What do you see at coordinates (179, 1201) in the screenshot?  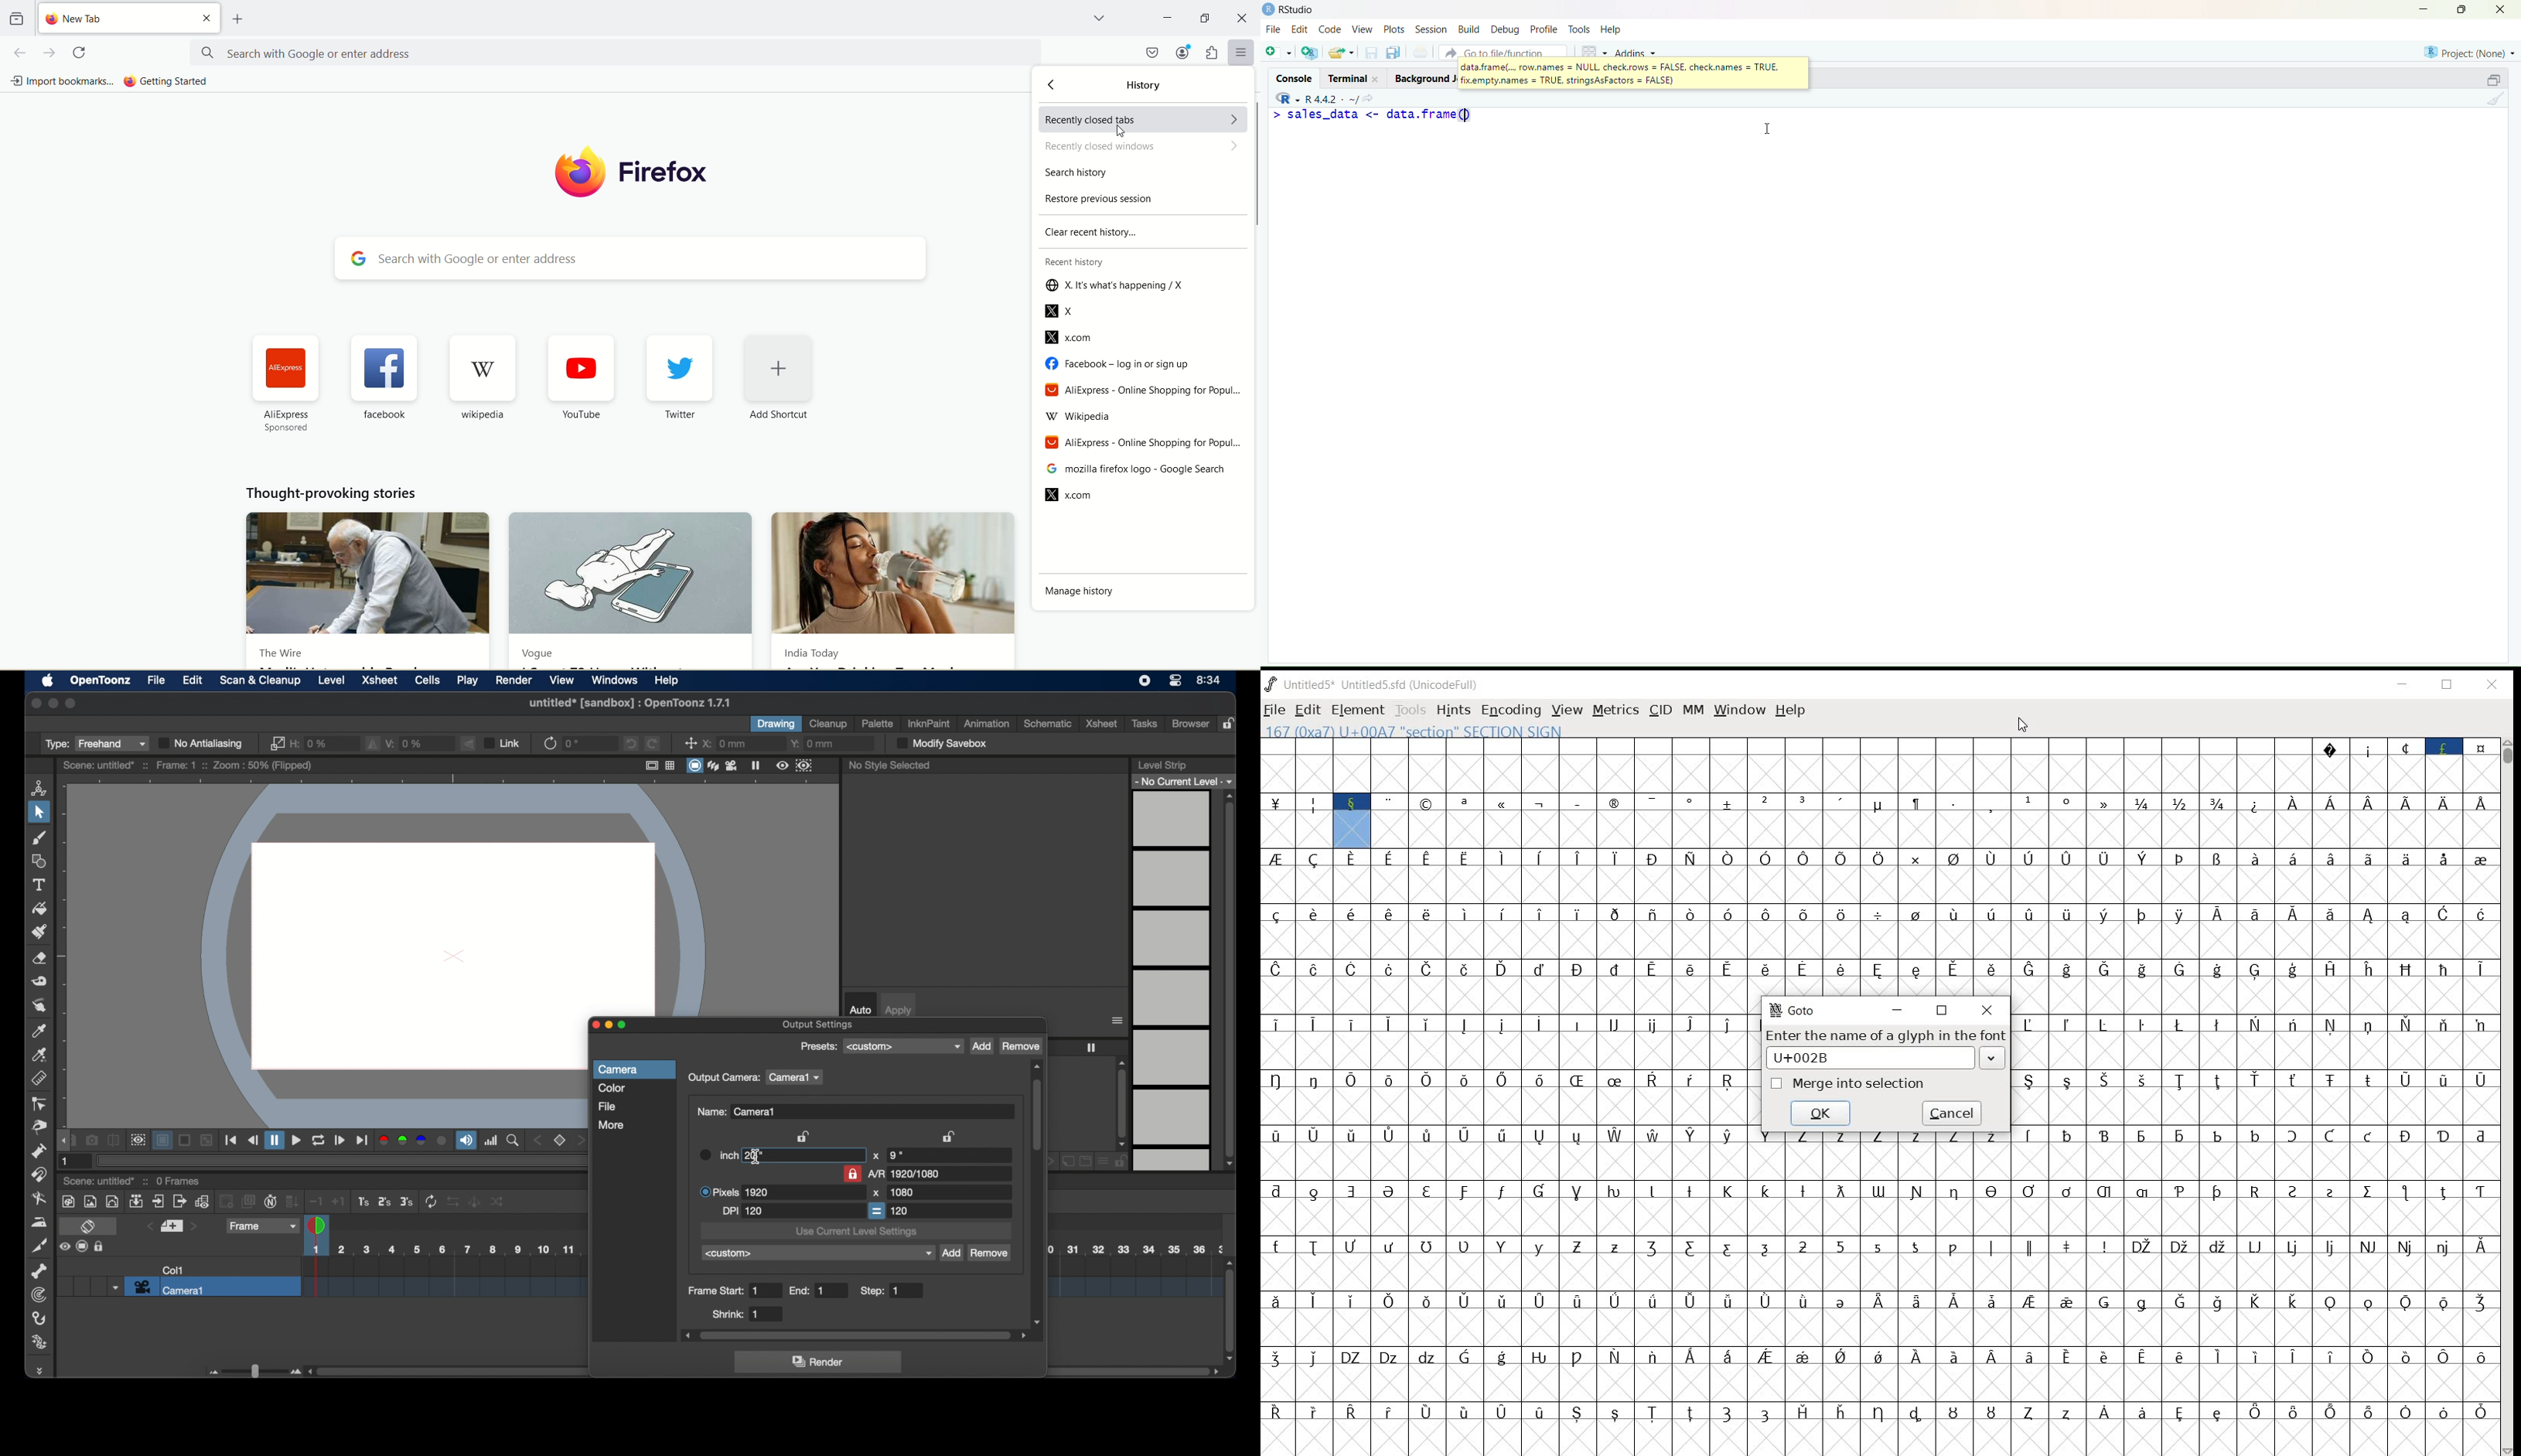 I see `` at bounding box center [179, 1201].